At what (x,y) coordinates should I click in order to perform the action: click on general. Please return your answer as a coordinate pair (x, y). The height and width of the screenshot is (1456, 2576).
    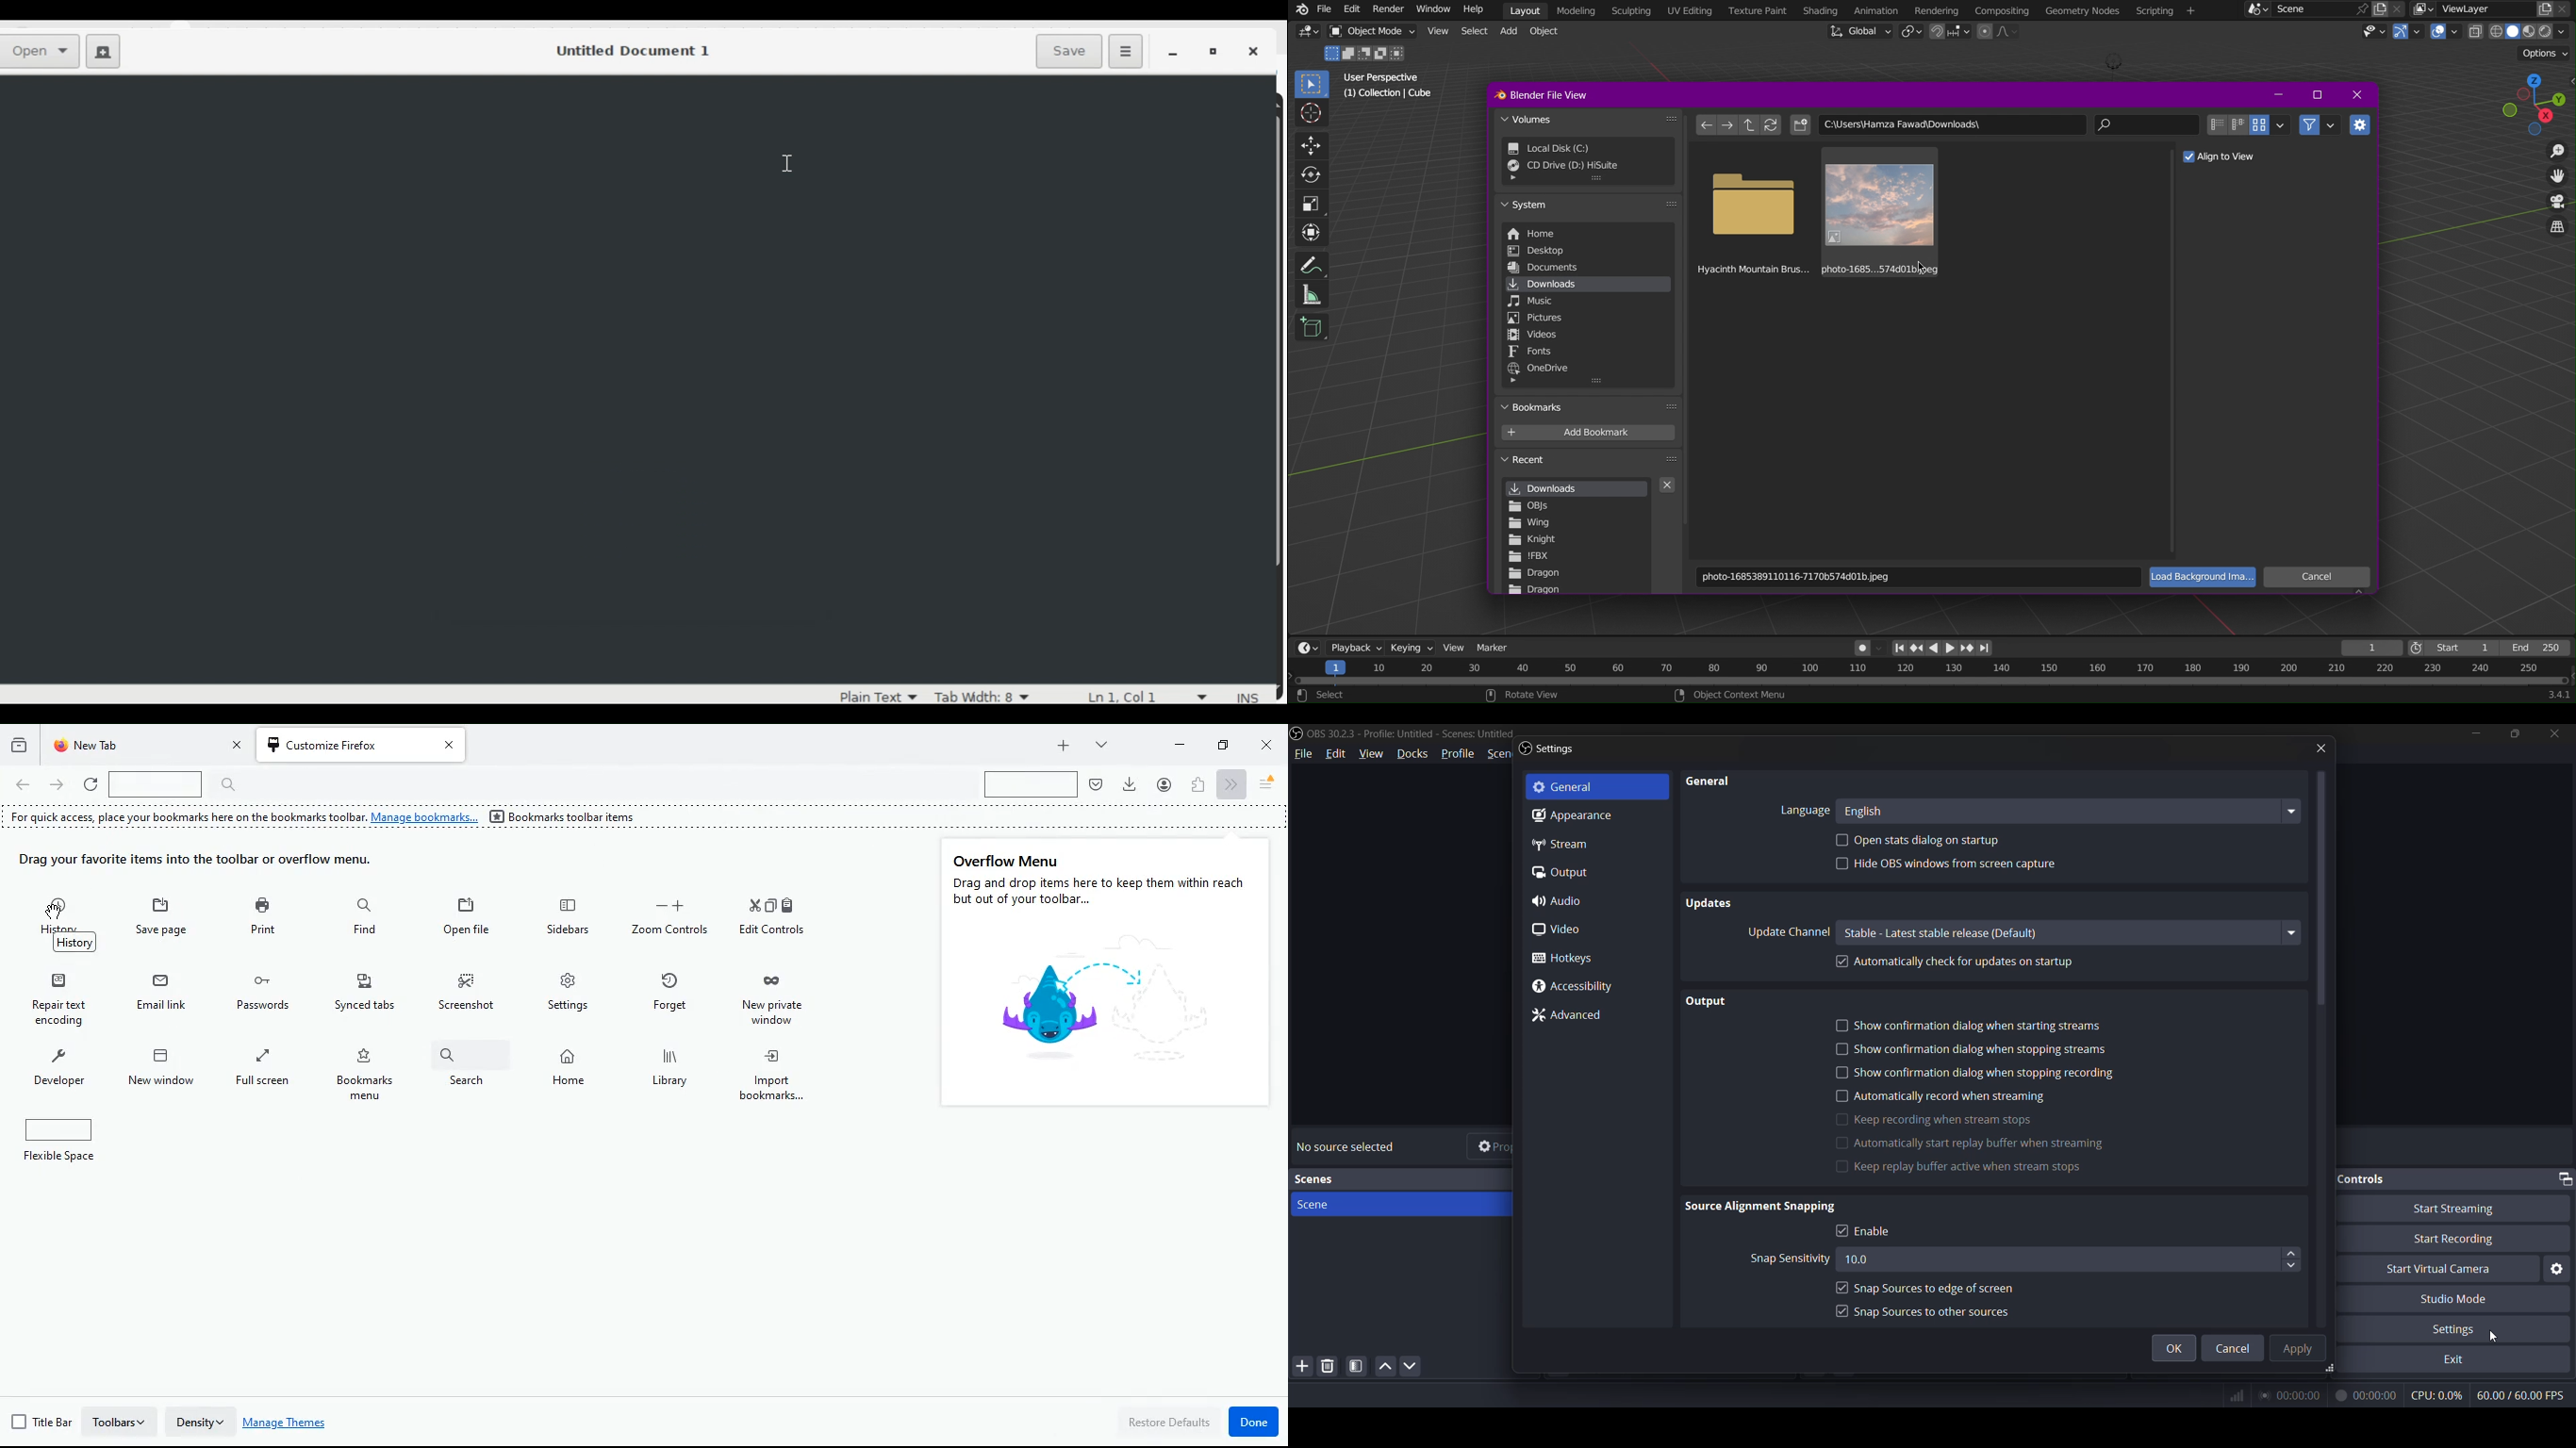
    Looking at the image, I should click on (1709, 781).